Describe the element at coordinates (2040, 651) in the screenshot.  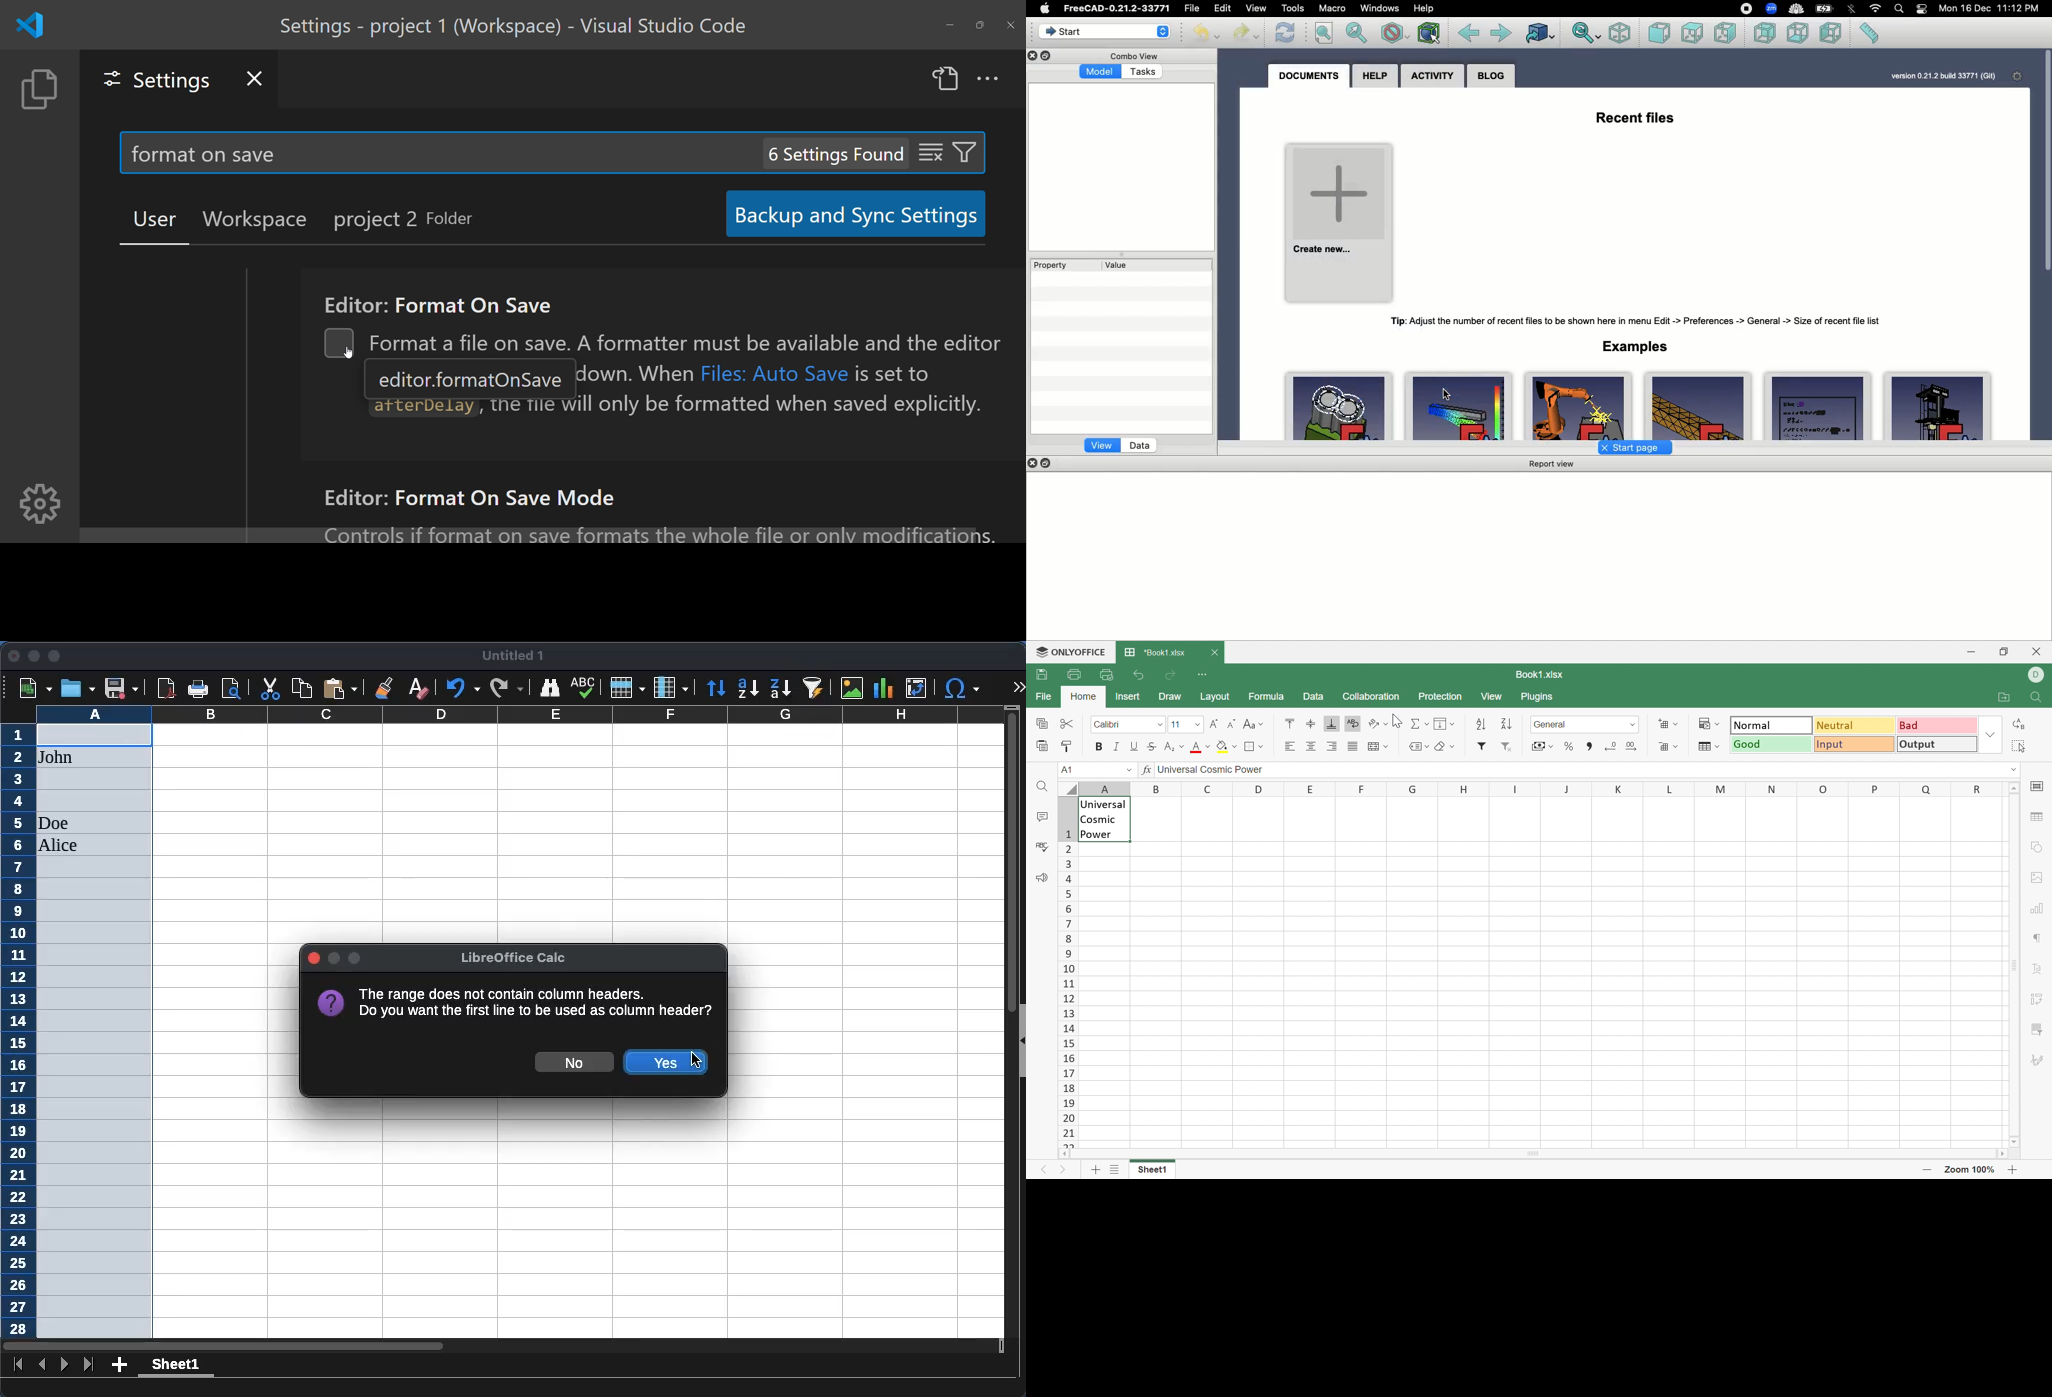
I see `Close` at that location.